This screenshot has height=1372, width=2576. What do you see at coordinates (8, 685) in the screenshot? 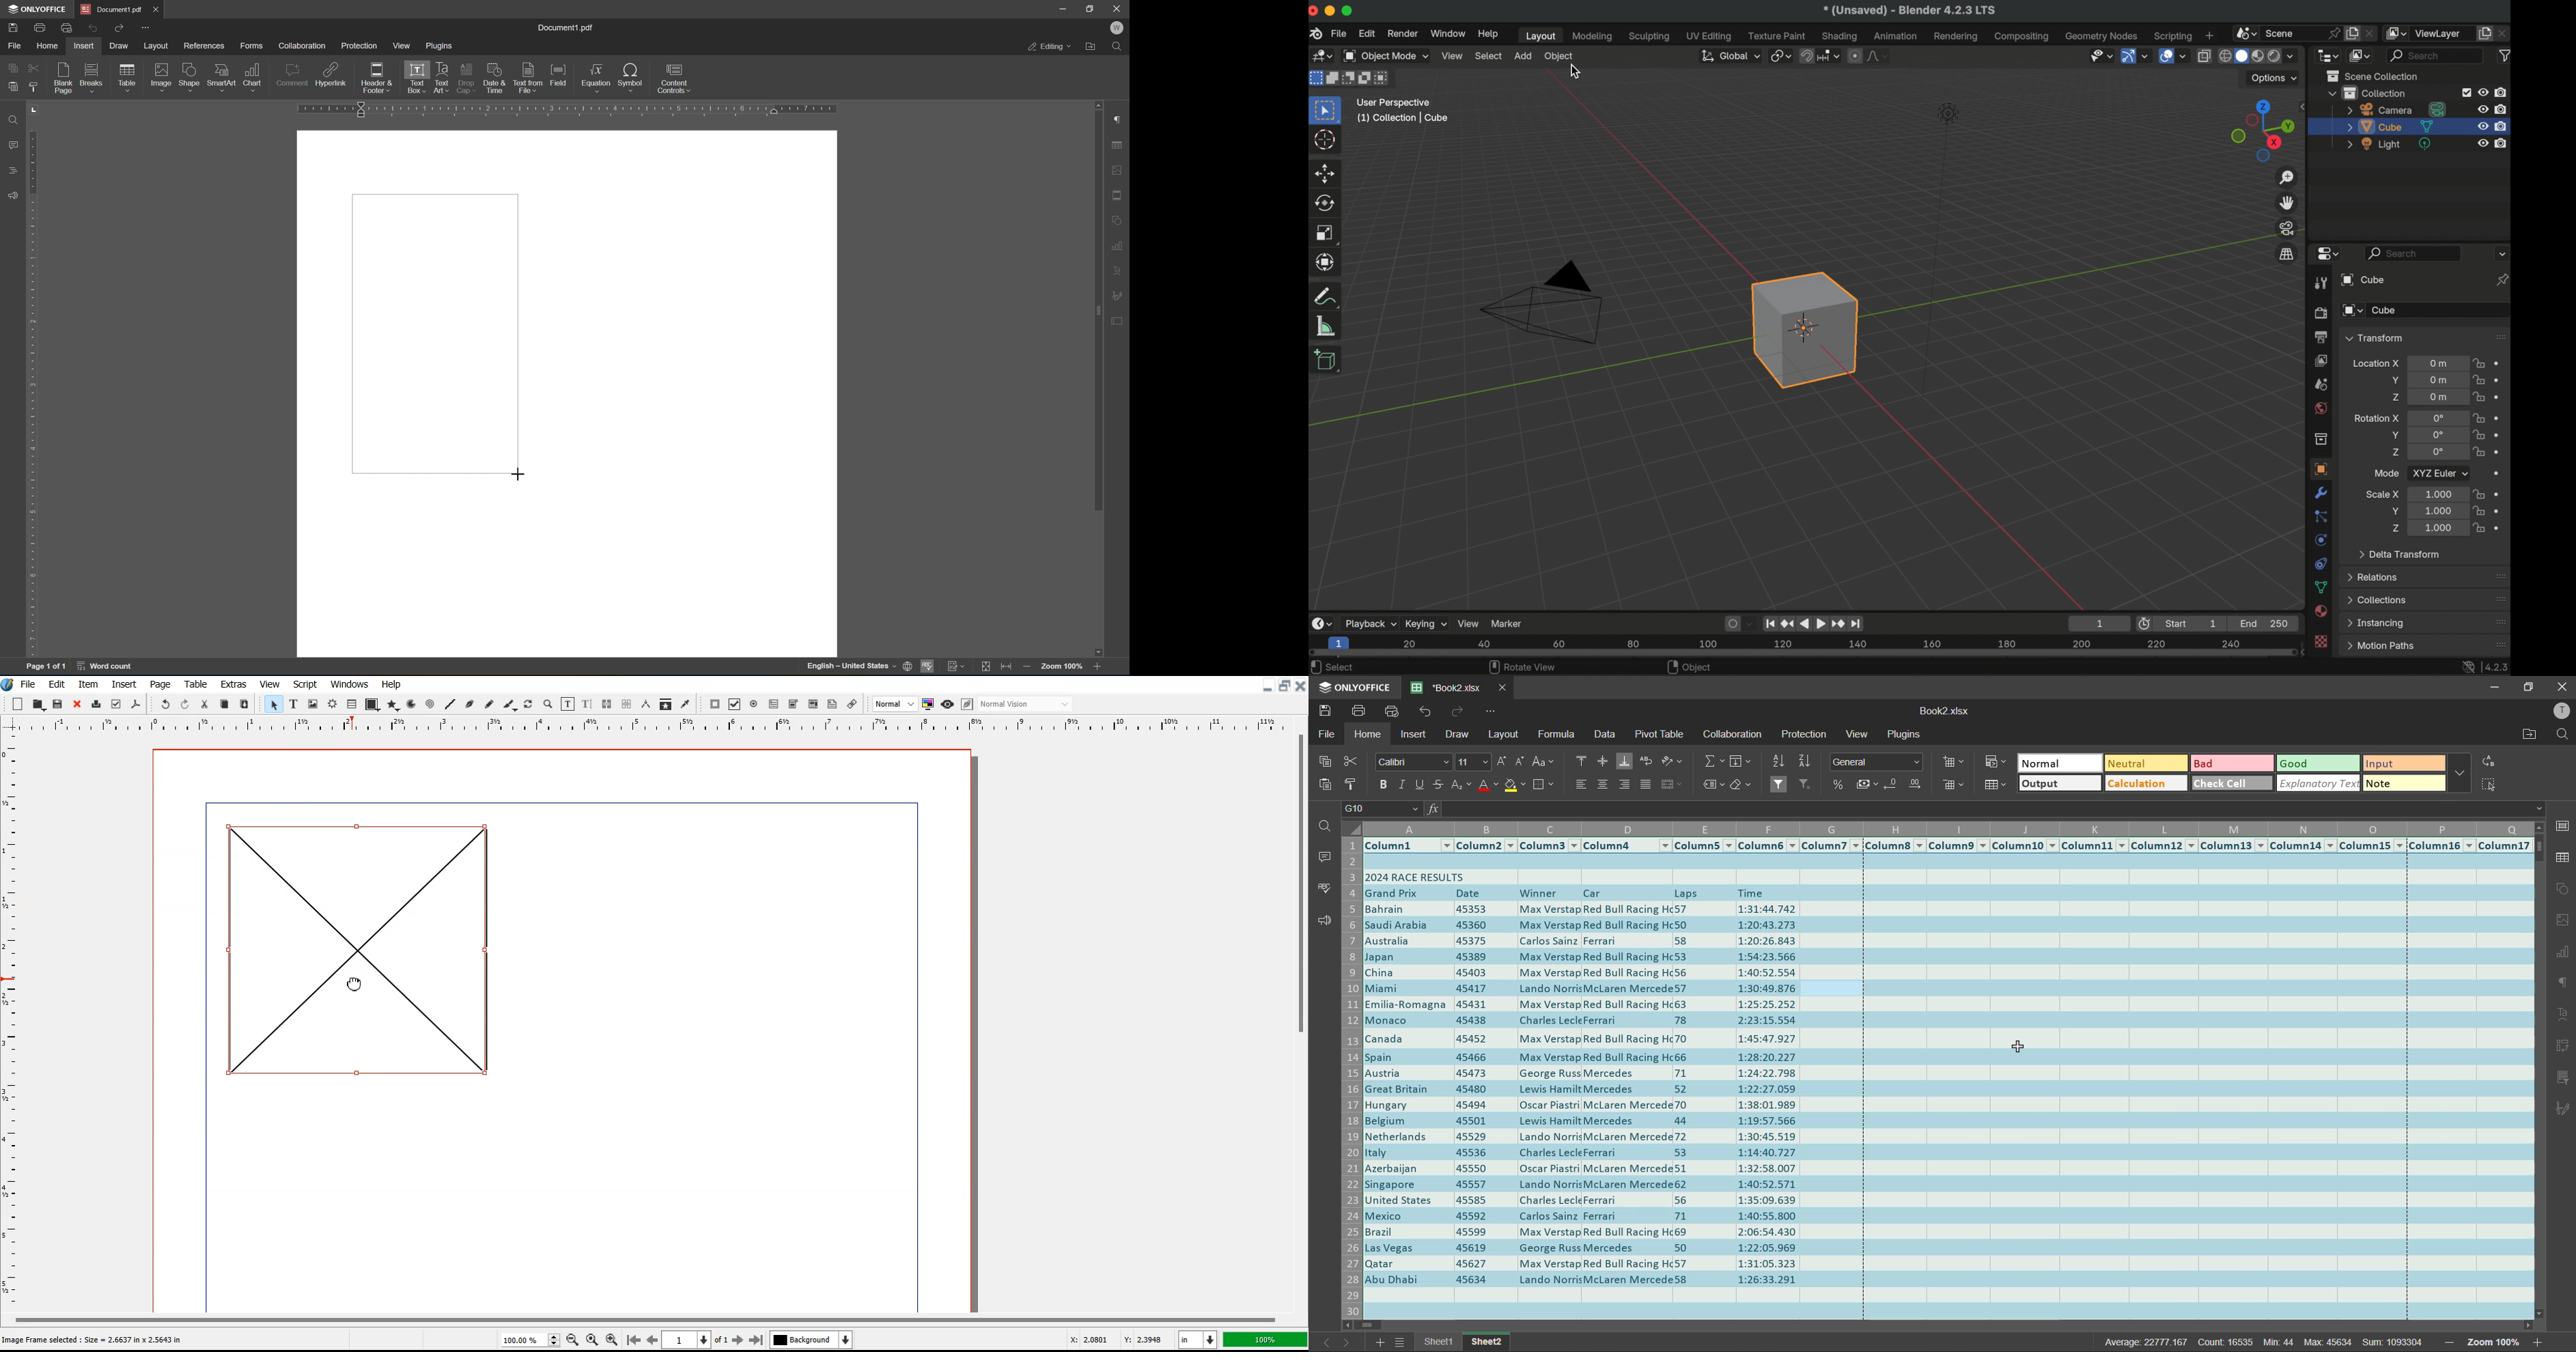
I see `Logo` at bounding box center [8, 685].